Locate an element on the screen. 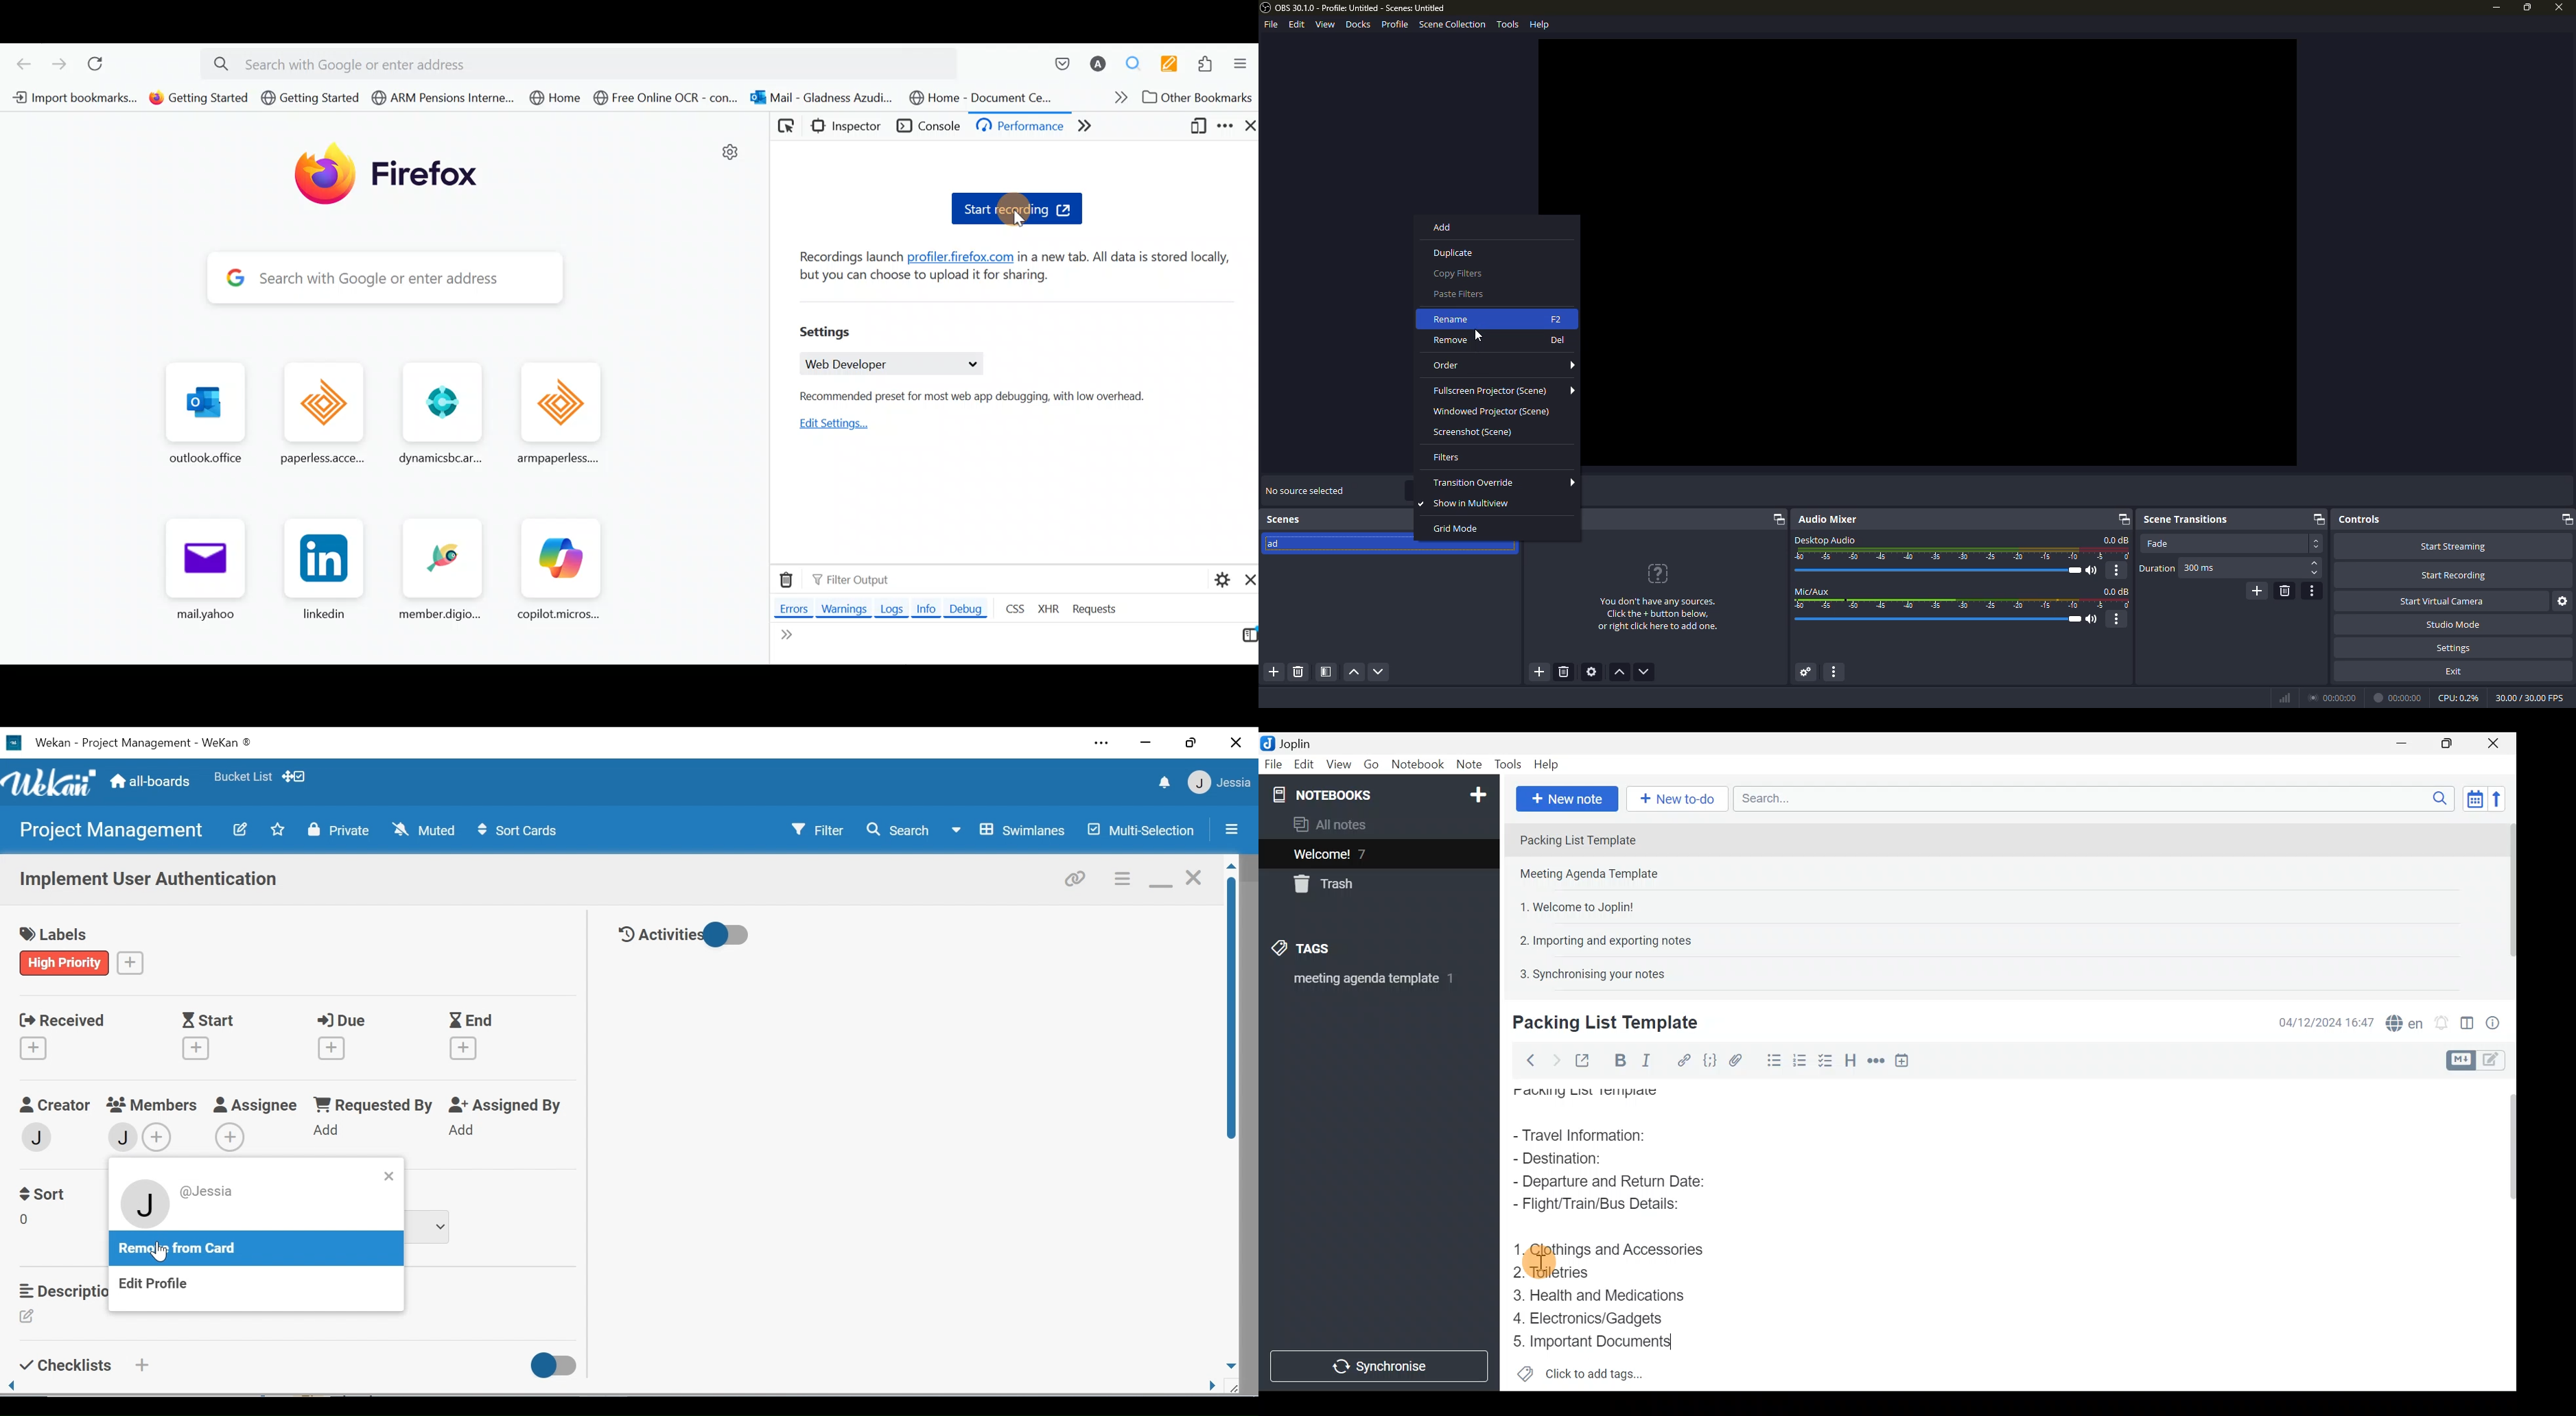 The image size is (2576, 1428). Toggle editors is located at coordinates (2463, 1059).